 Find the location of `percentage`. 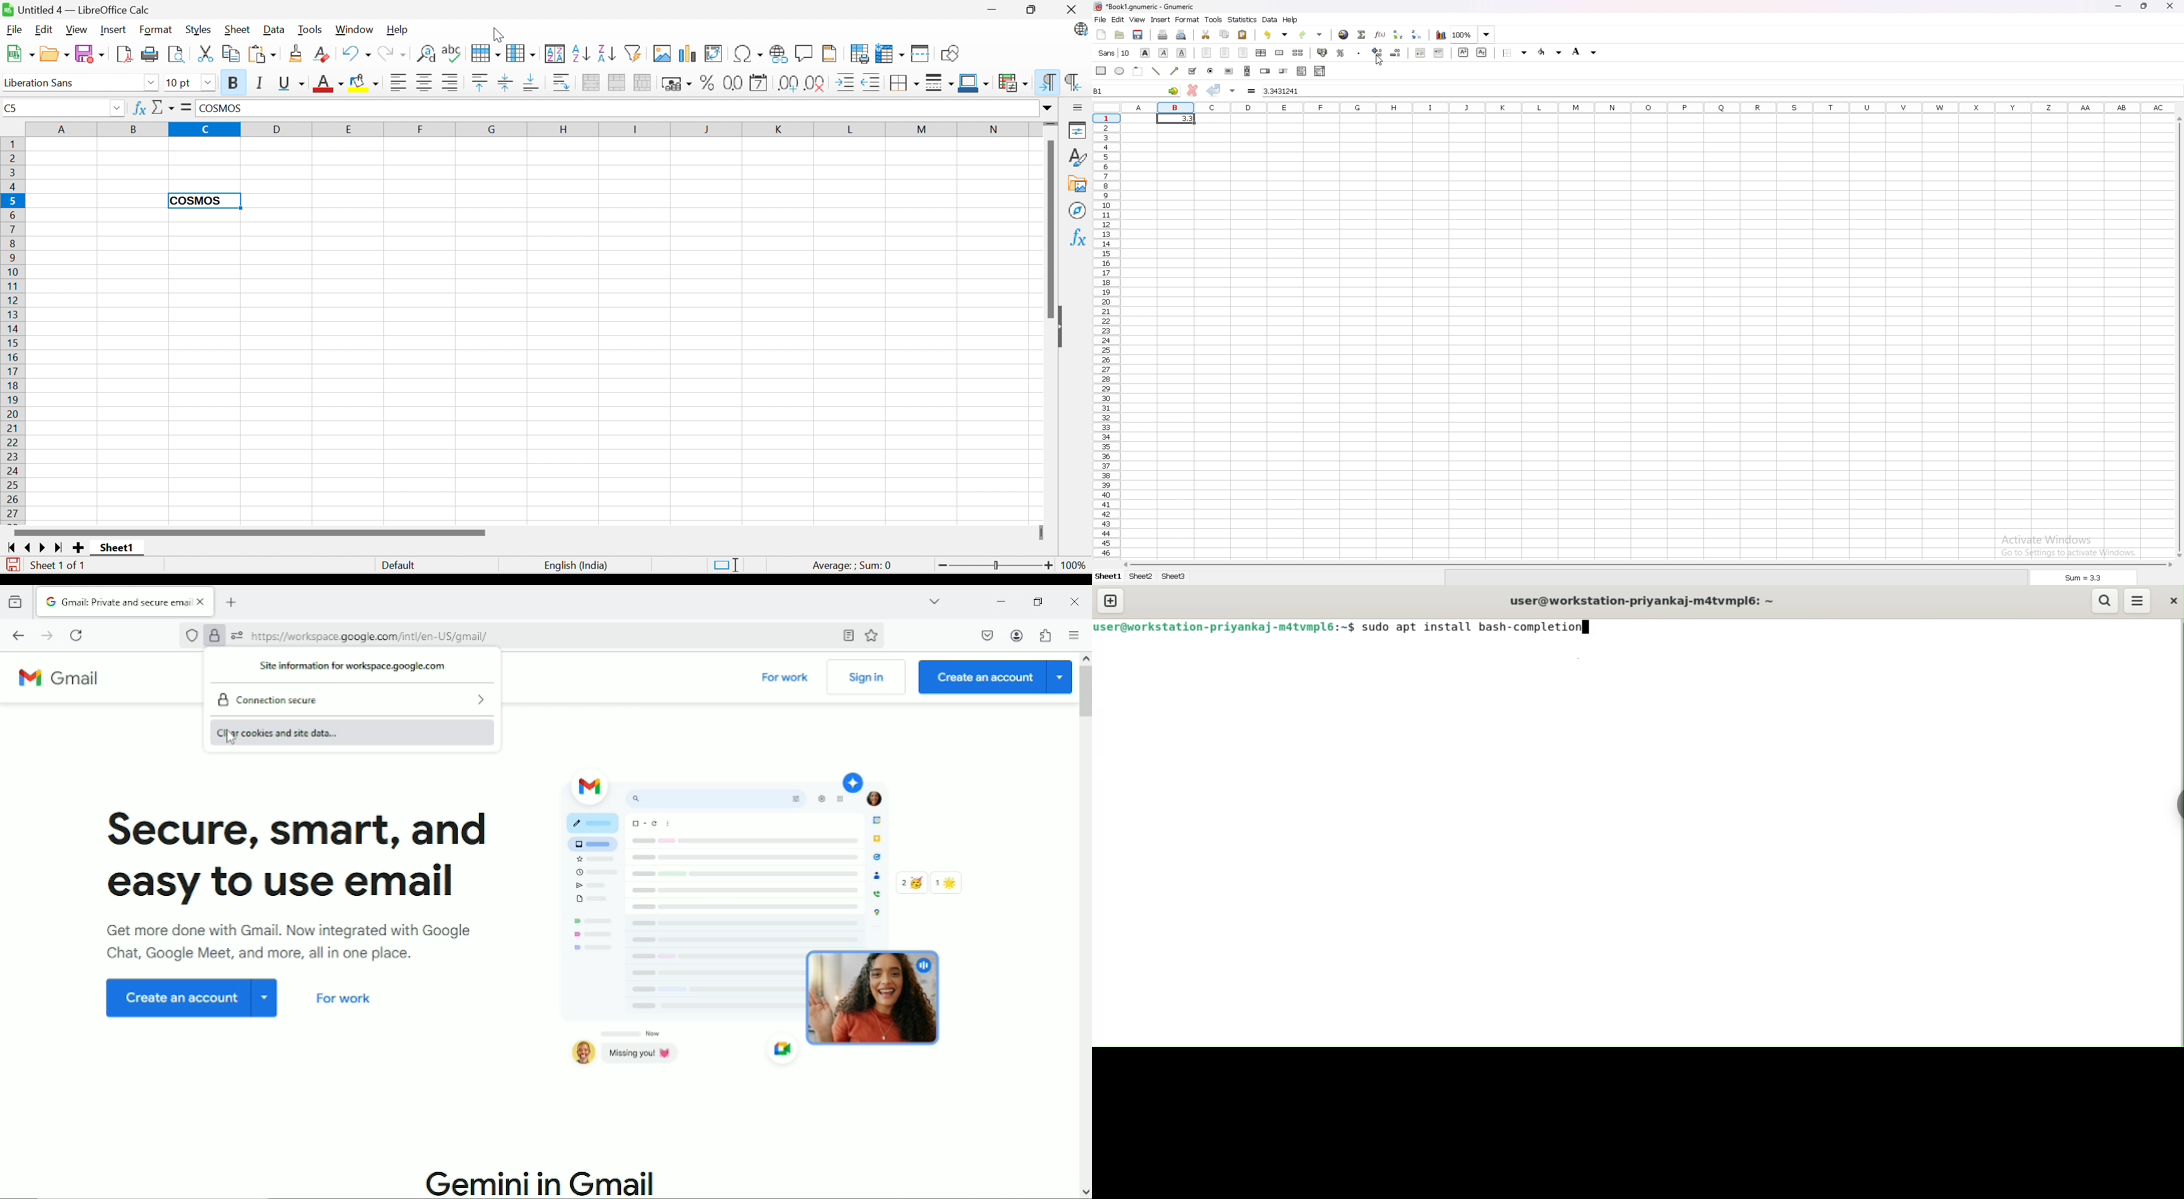

percentage is located at coordinates (1341, 53).